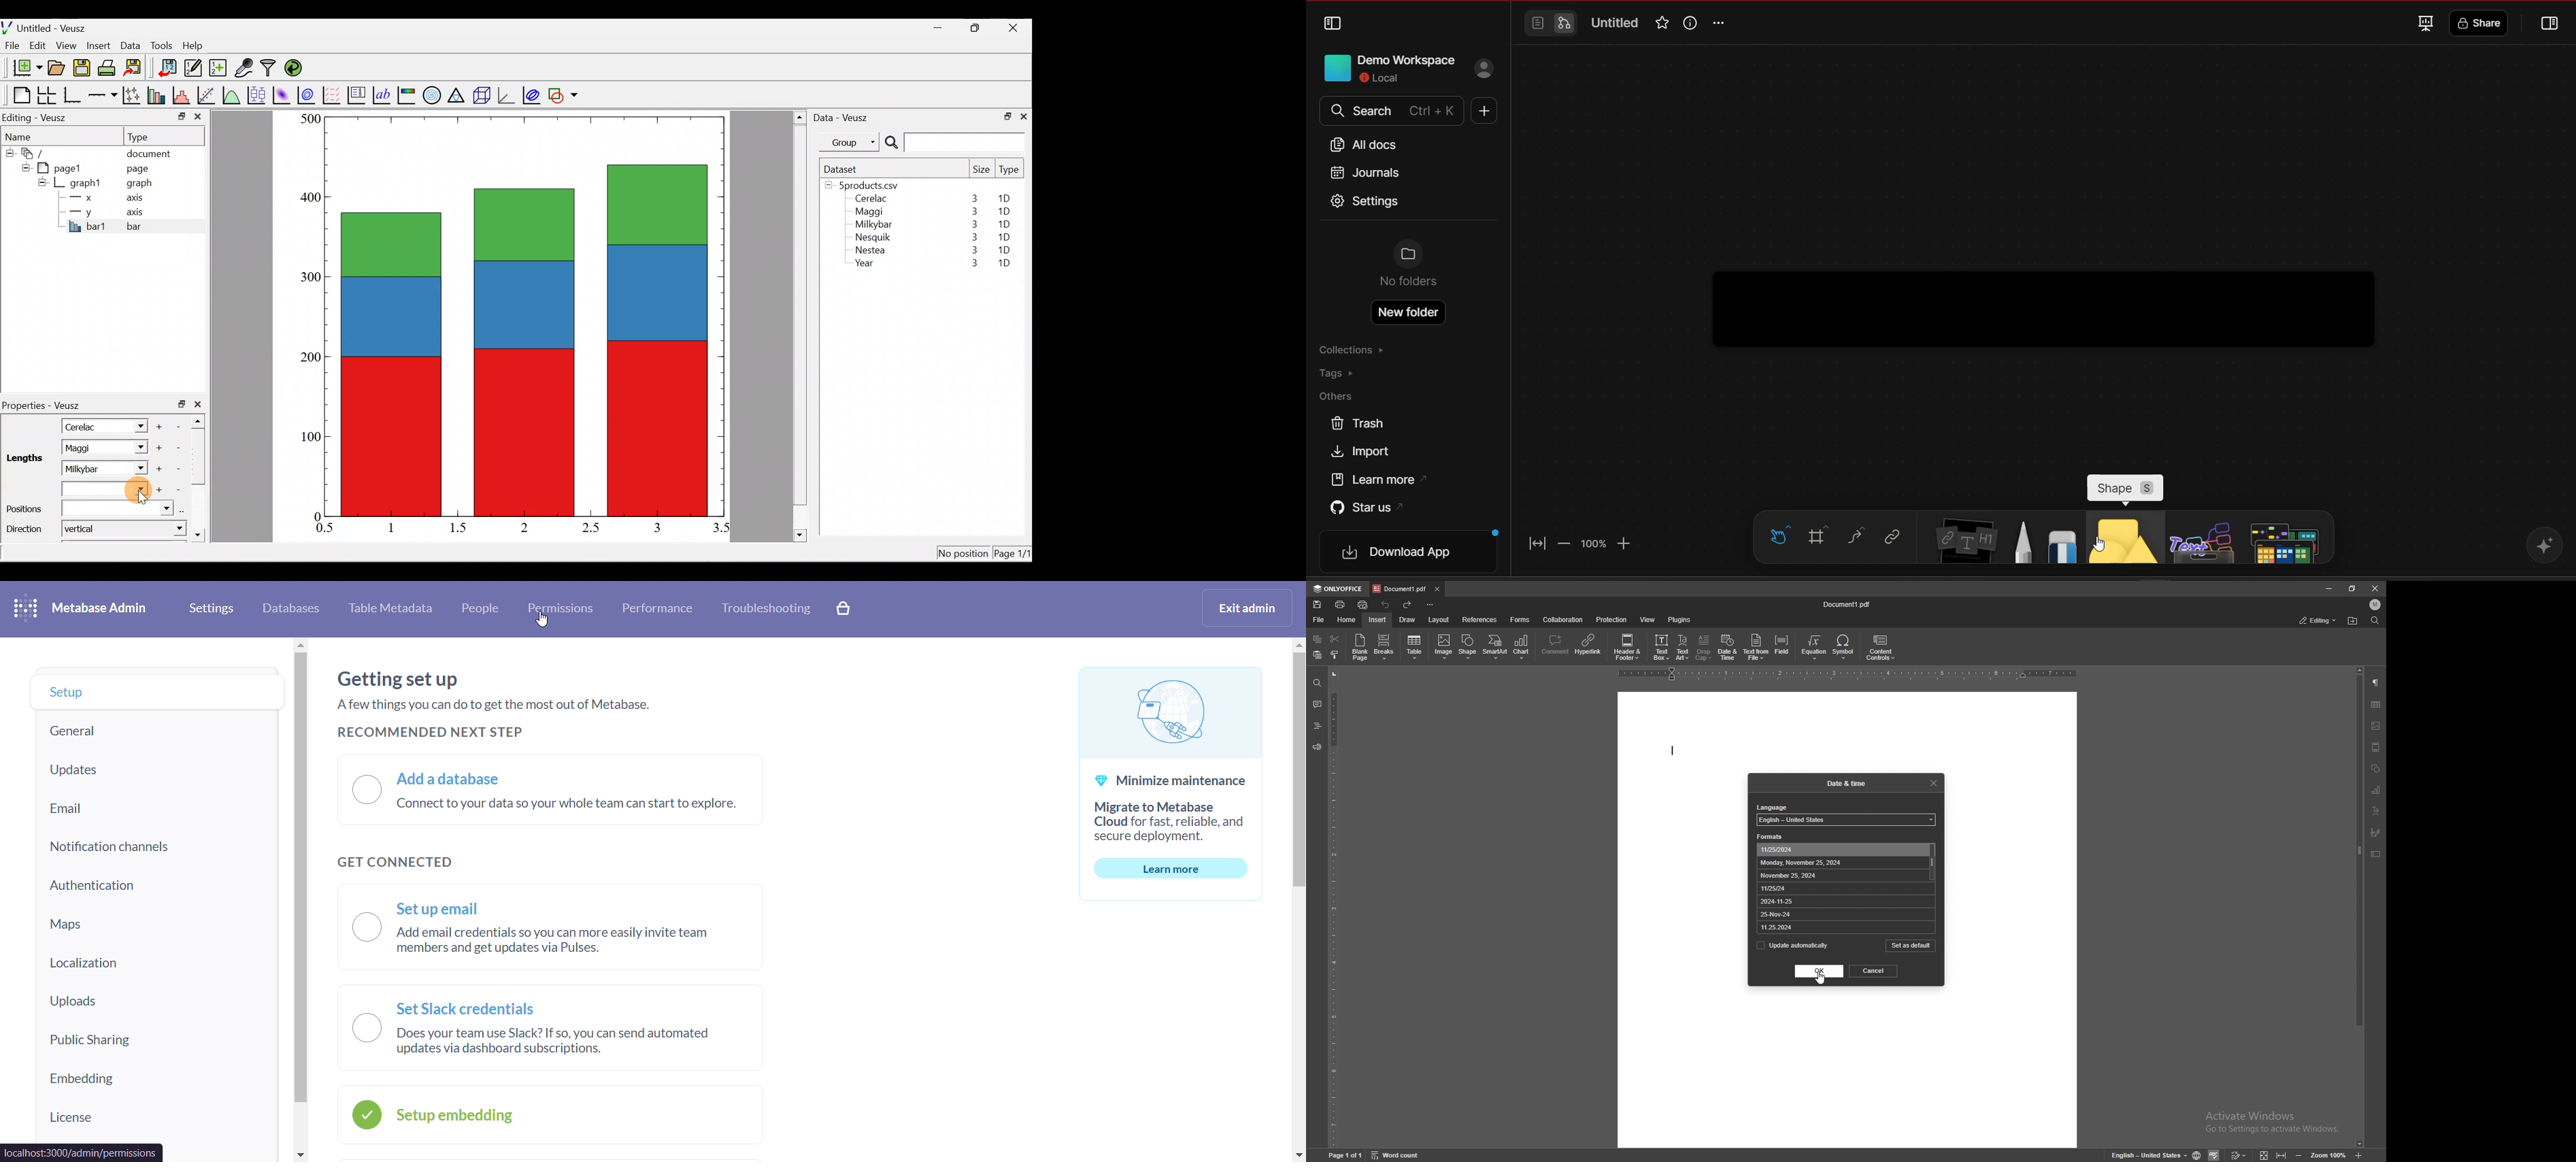 This screenshot has width=2576, height=1176. I want to click on find, so click(1318, 683).